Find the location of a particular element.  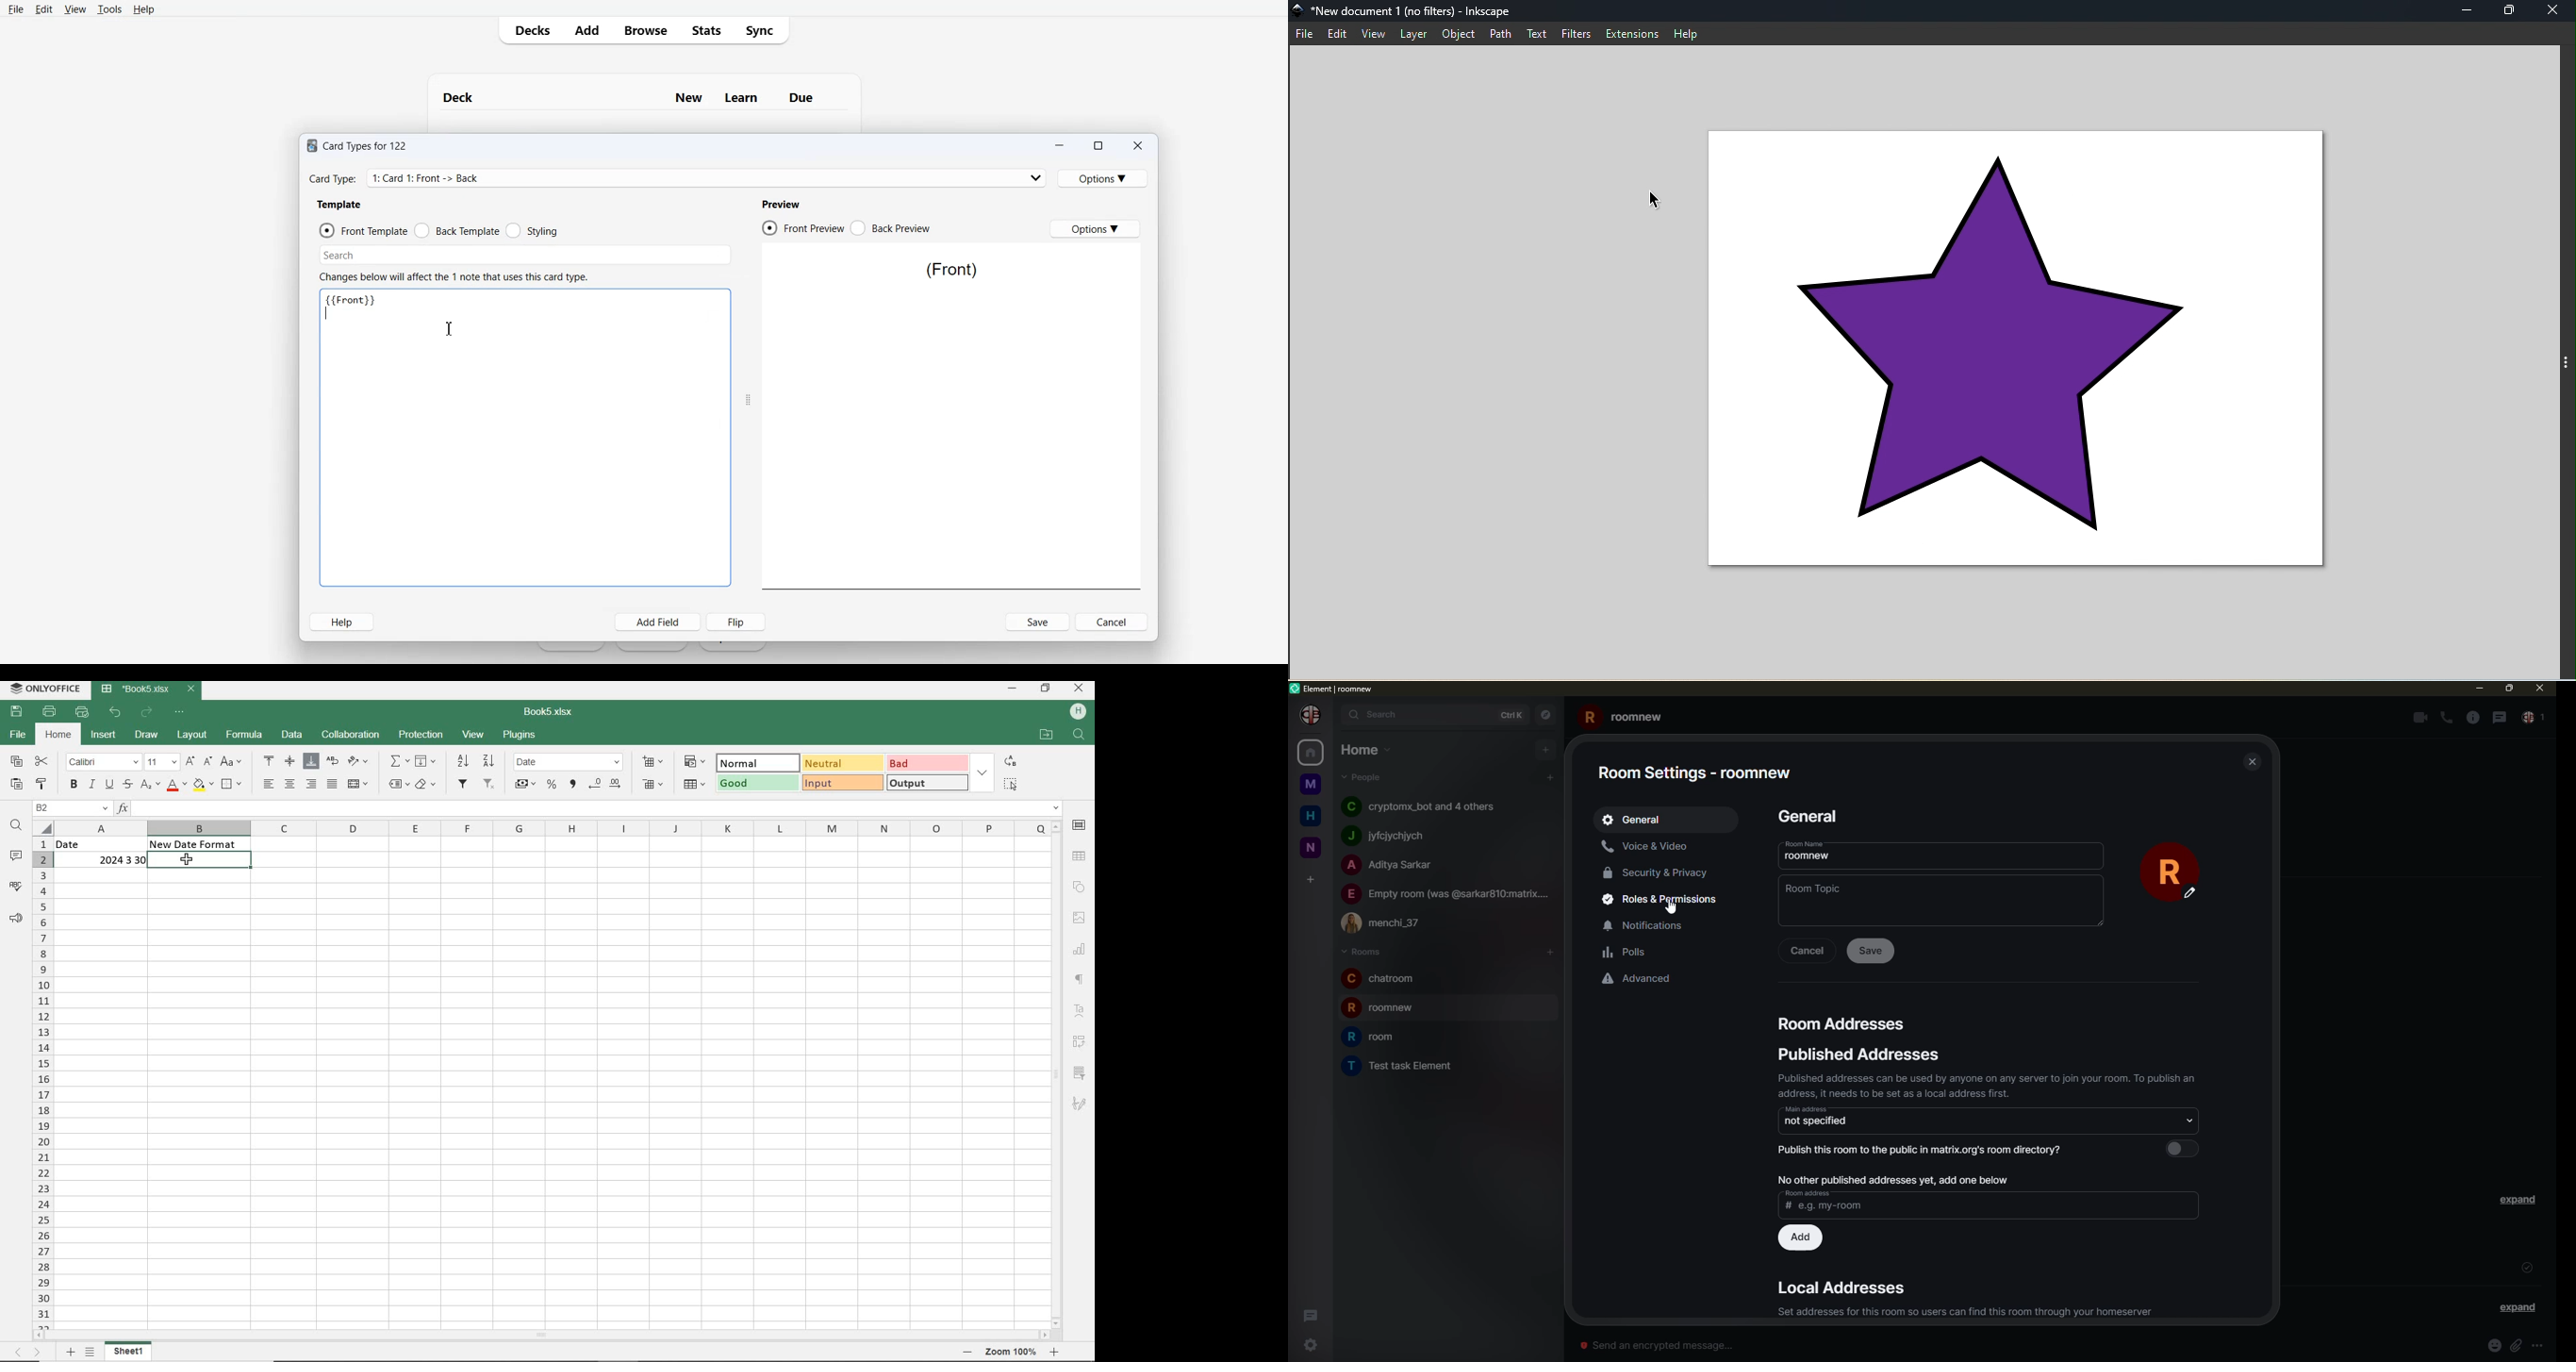

SAVE is located at coordinates (17, 711).